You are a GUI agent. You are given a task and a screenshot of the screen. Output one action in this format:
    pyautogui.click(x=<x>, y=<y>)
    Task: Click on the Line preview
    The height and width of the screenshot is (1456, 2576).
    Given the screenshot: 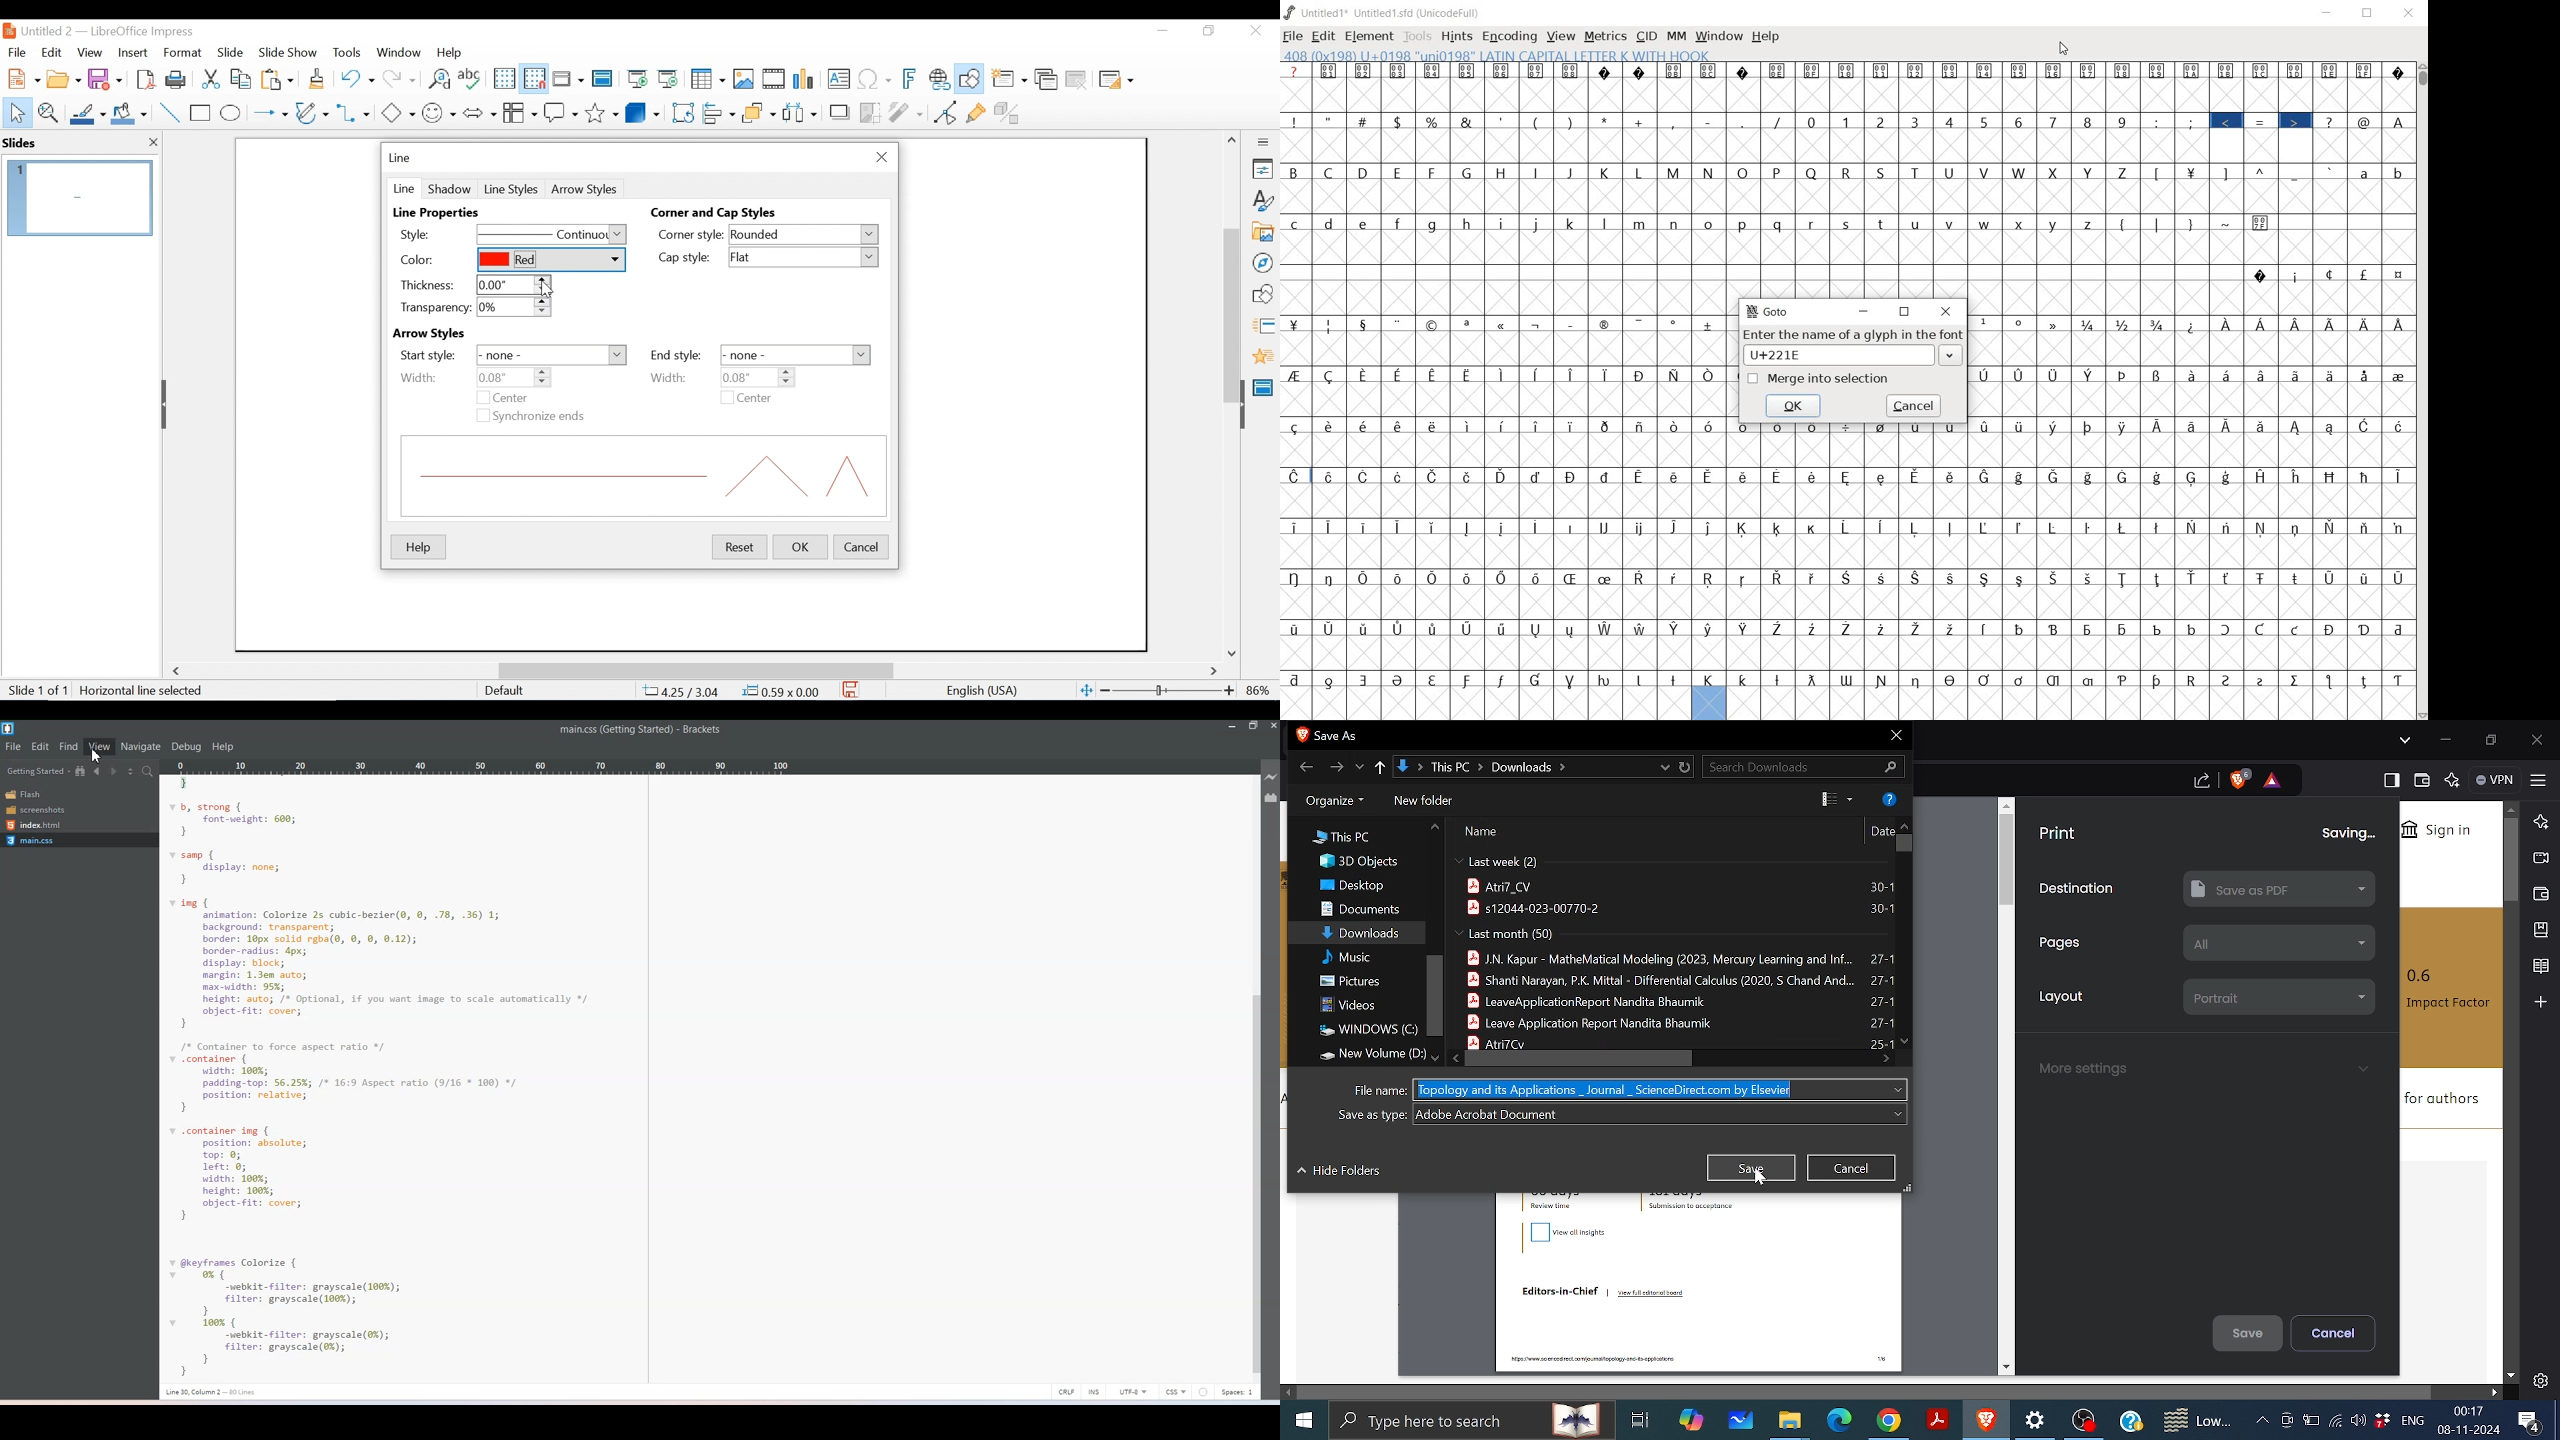 What is the action you would take?
    pyautogui.click(x=645, y=476)
    